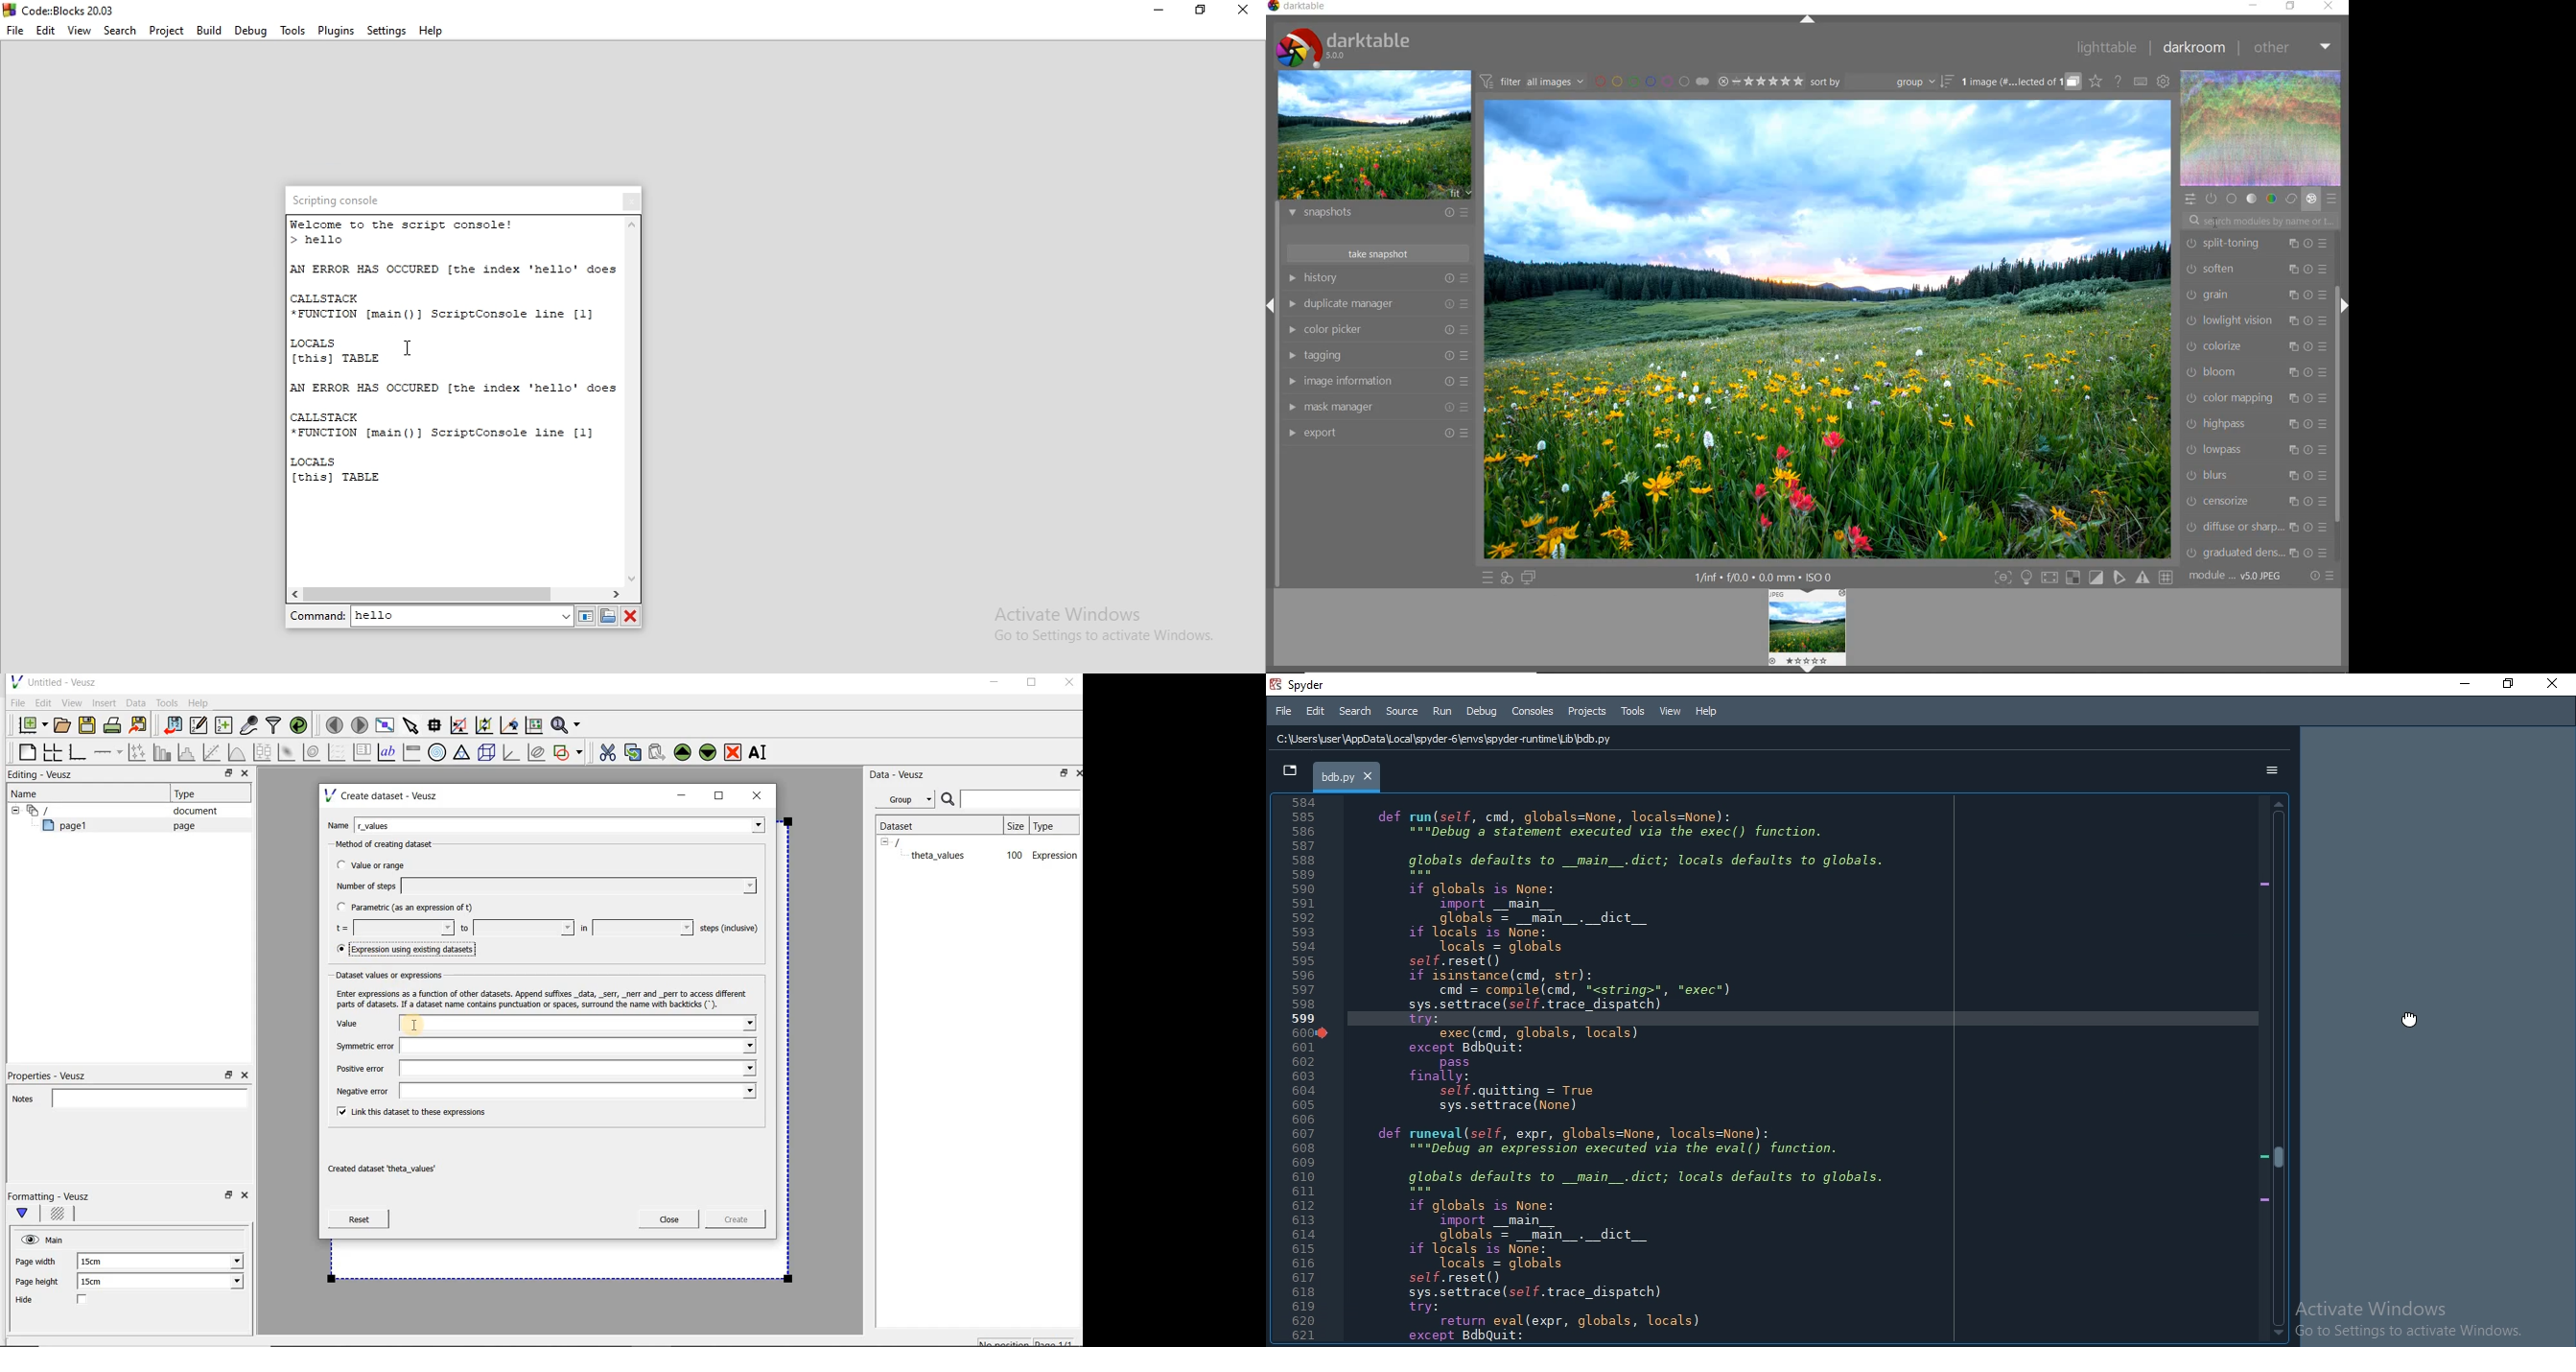  What do you see at coordinates (41, 1283) in the screenshot?
I see `Page height` at bounding box center [41, 1283].